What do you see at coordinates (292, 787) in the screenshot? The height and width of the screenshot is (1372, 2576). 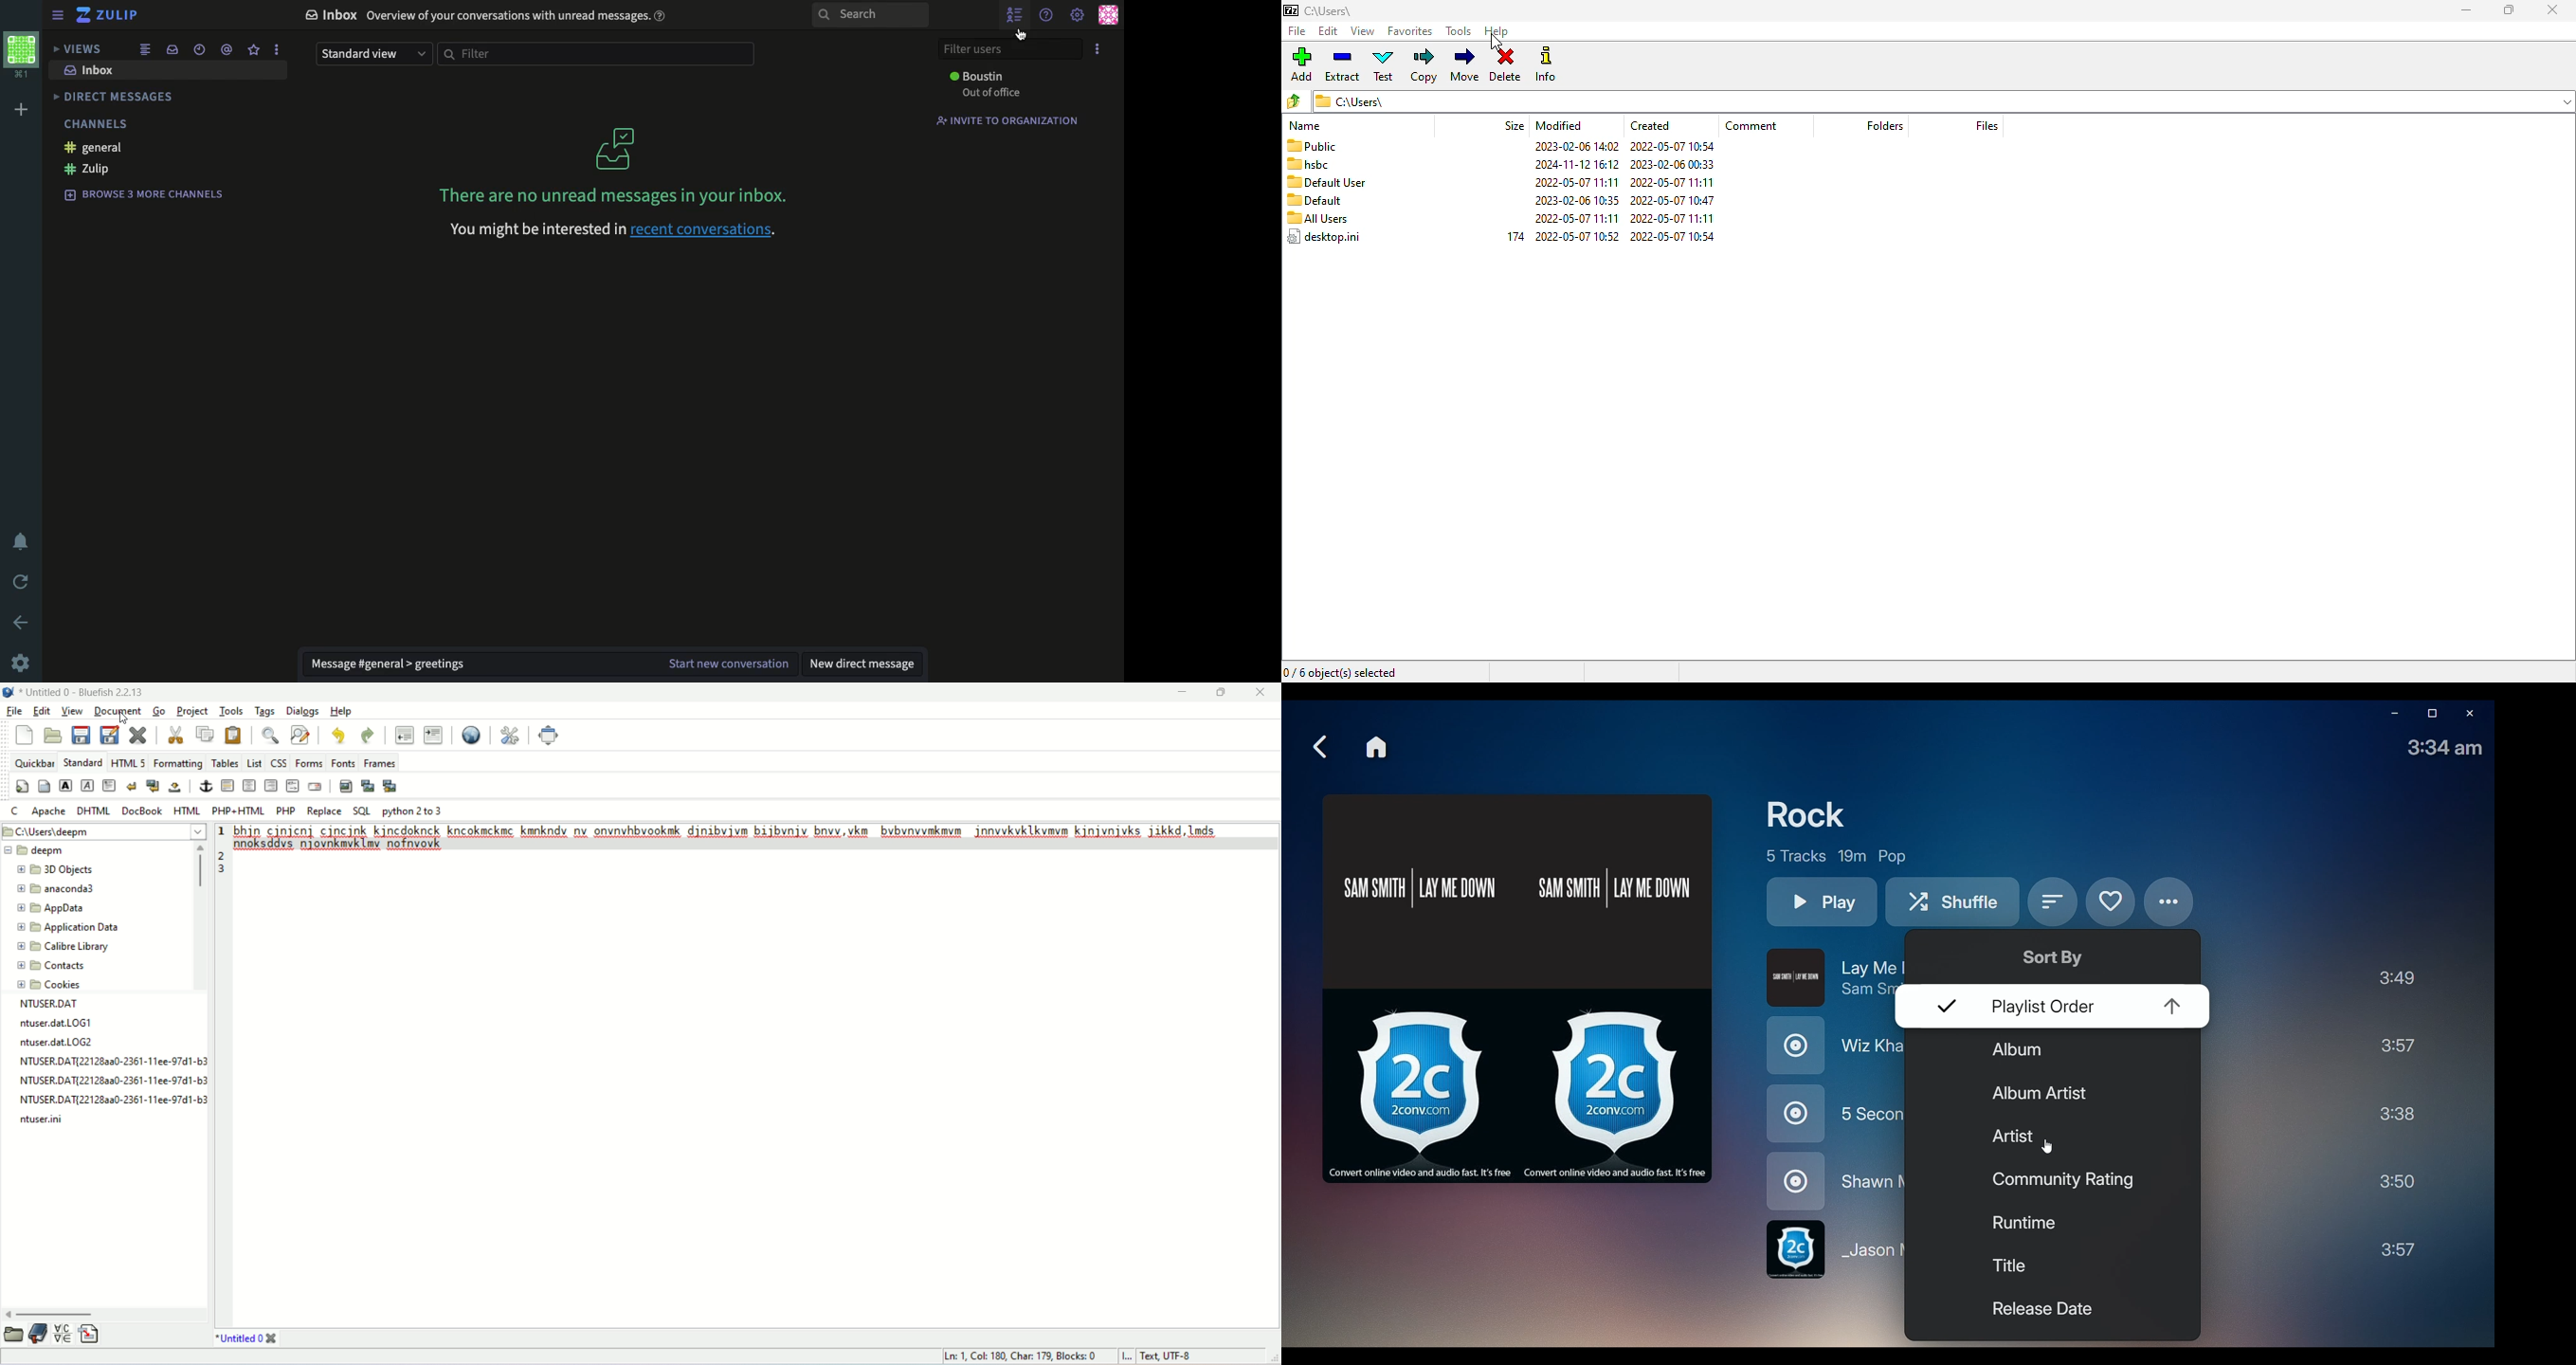 I see `HTML comment` at bounding box center [292, 787].